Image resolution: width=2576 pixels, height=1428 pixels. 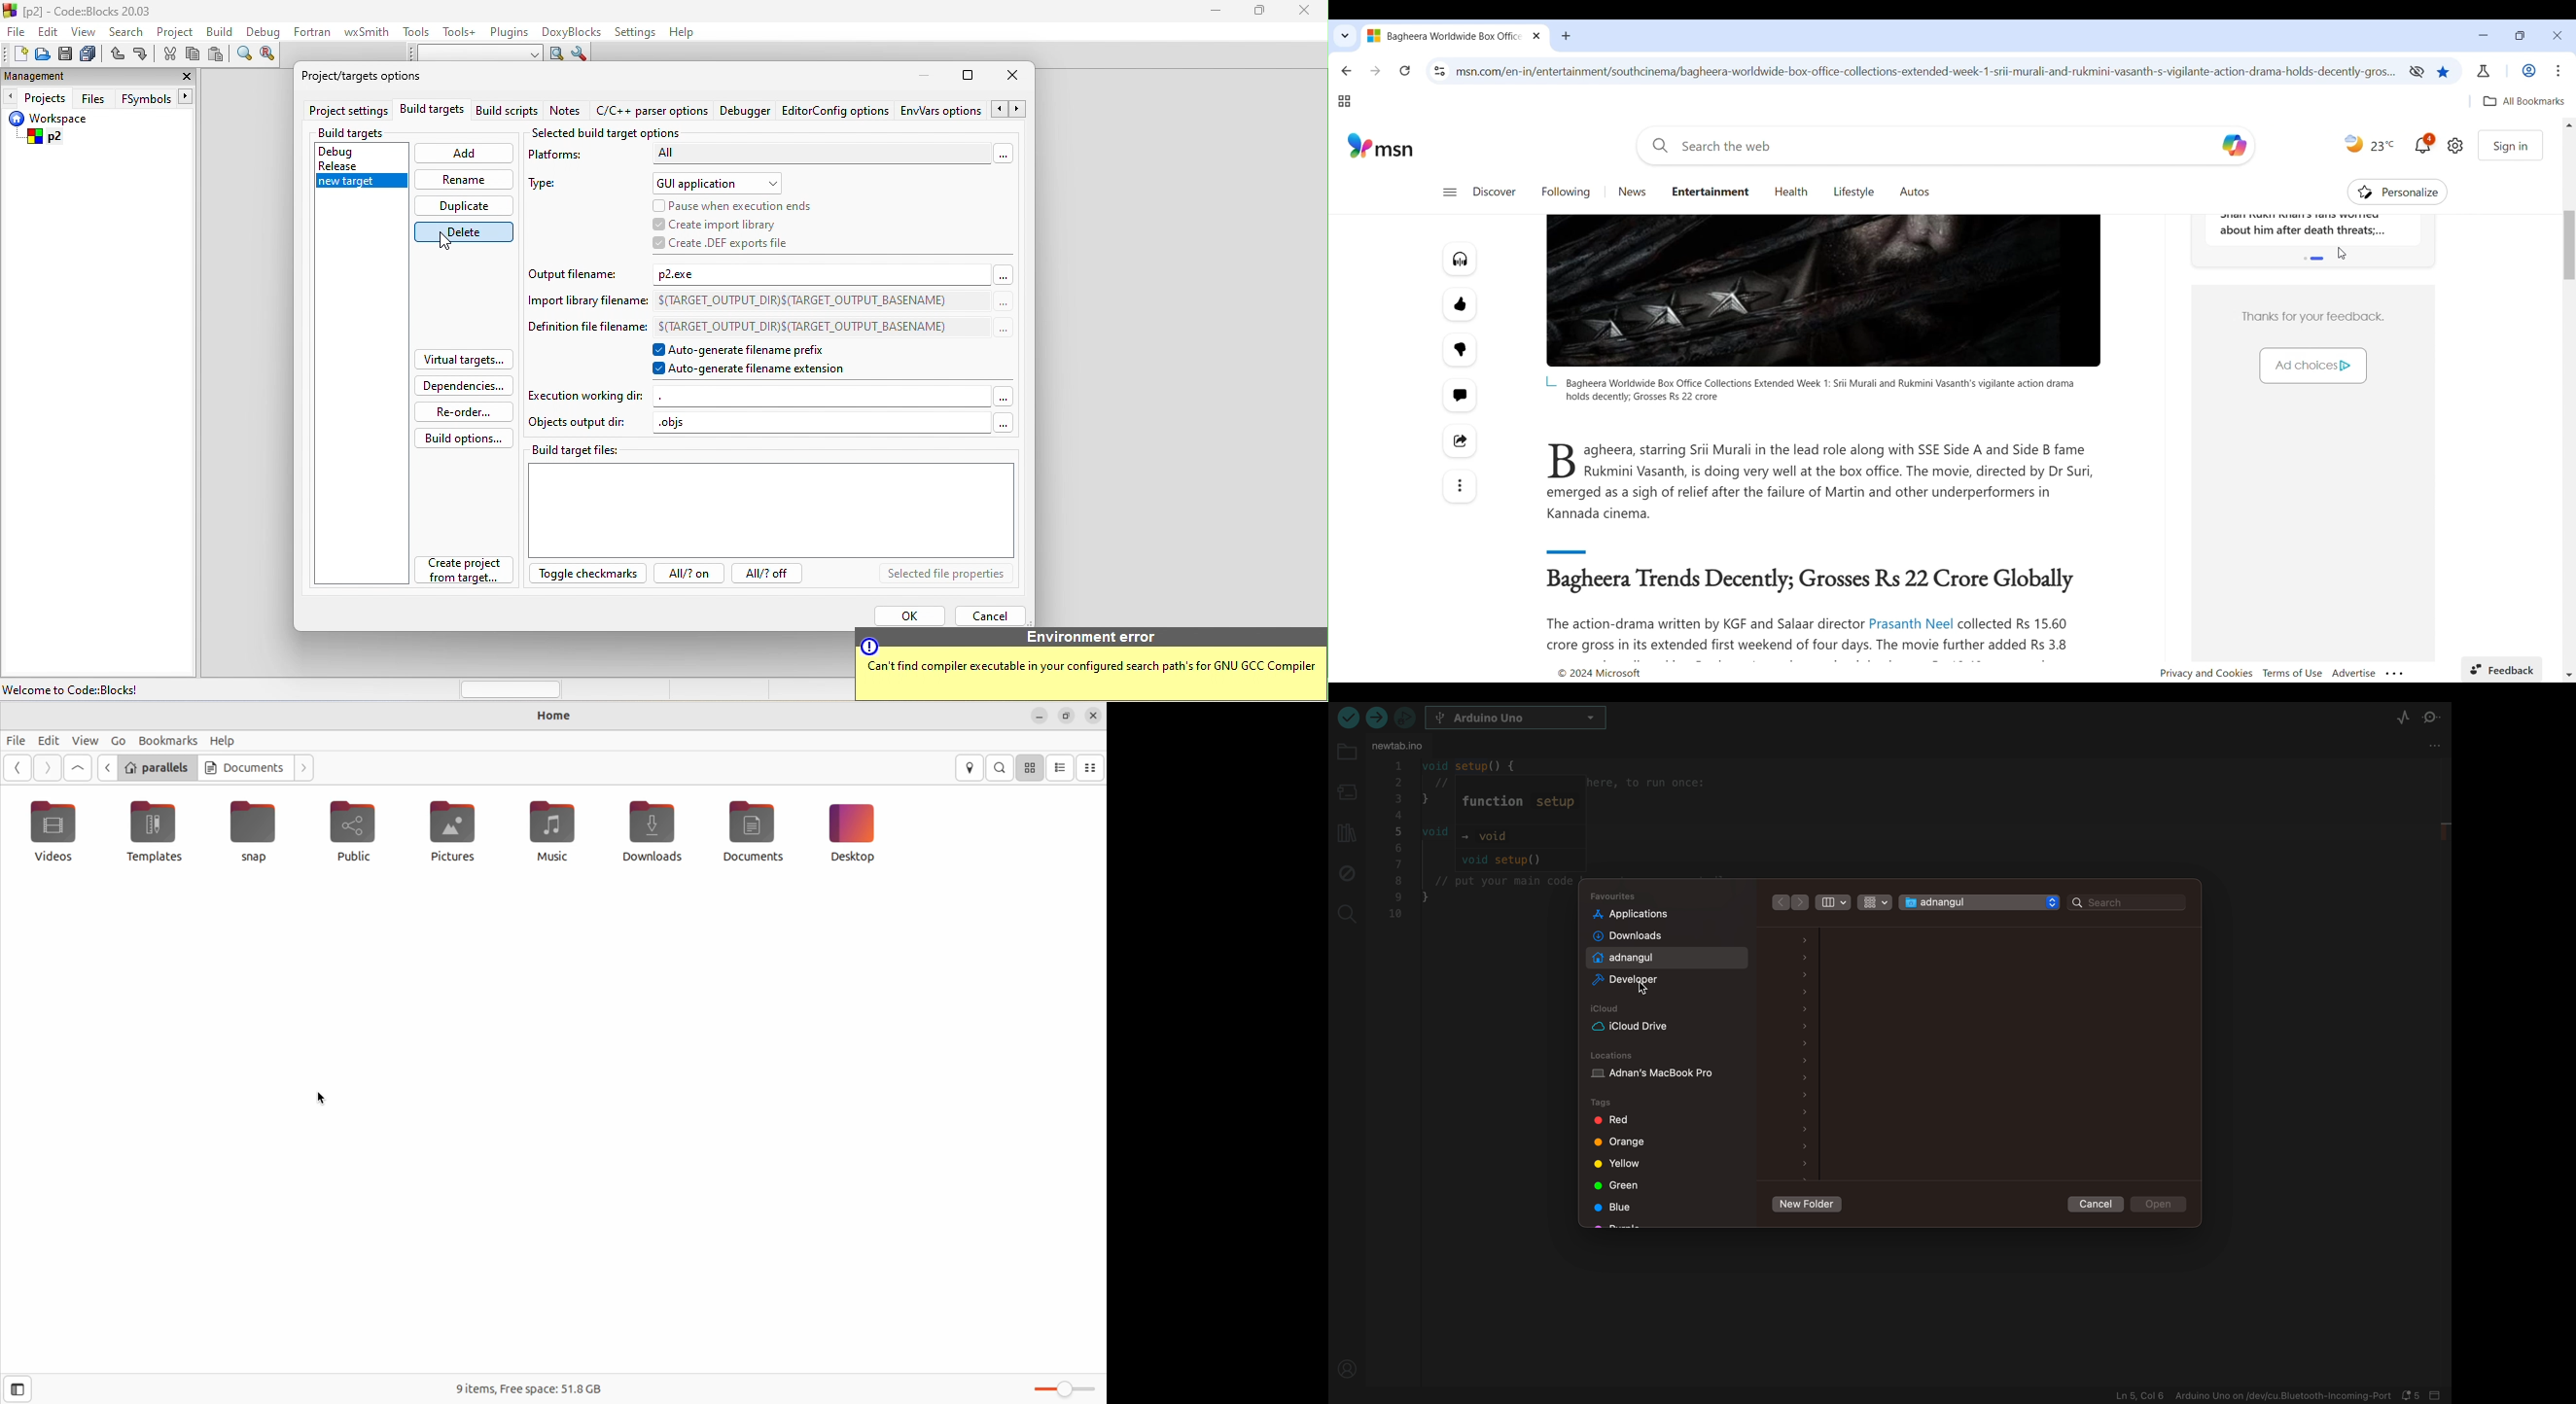 I want to click on open, so click(x=40, y=57).